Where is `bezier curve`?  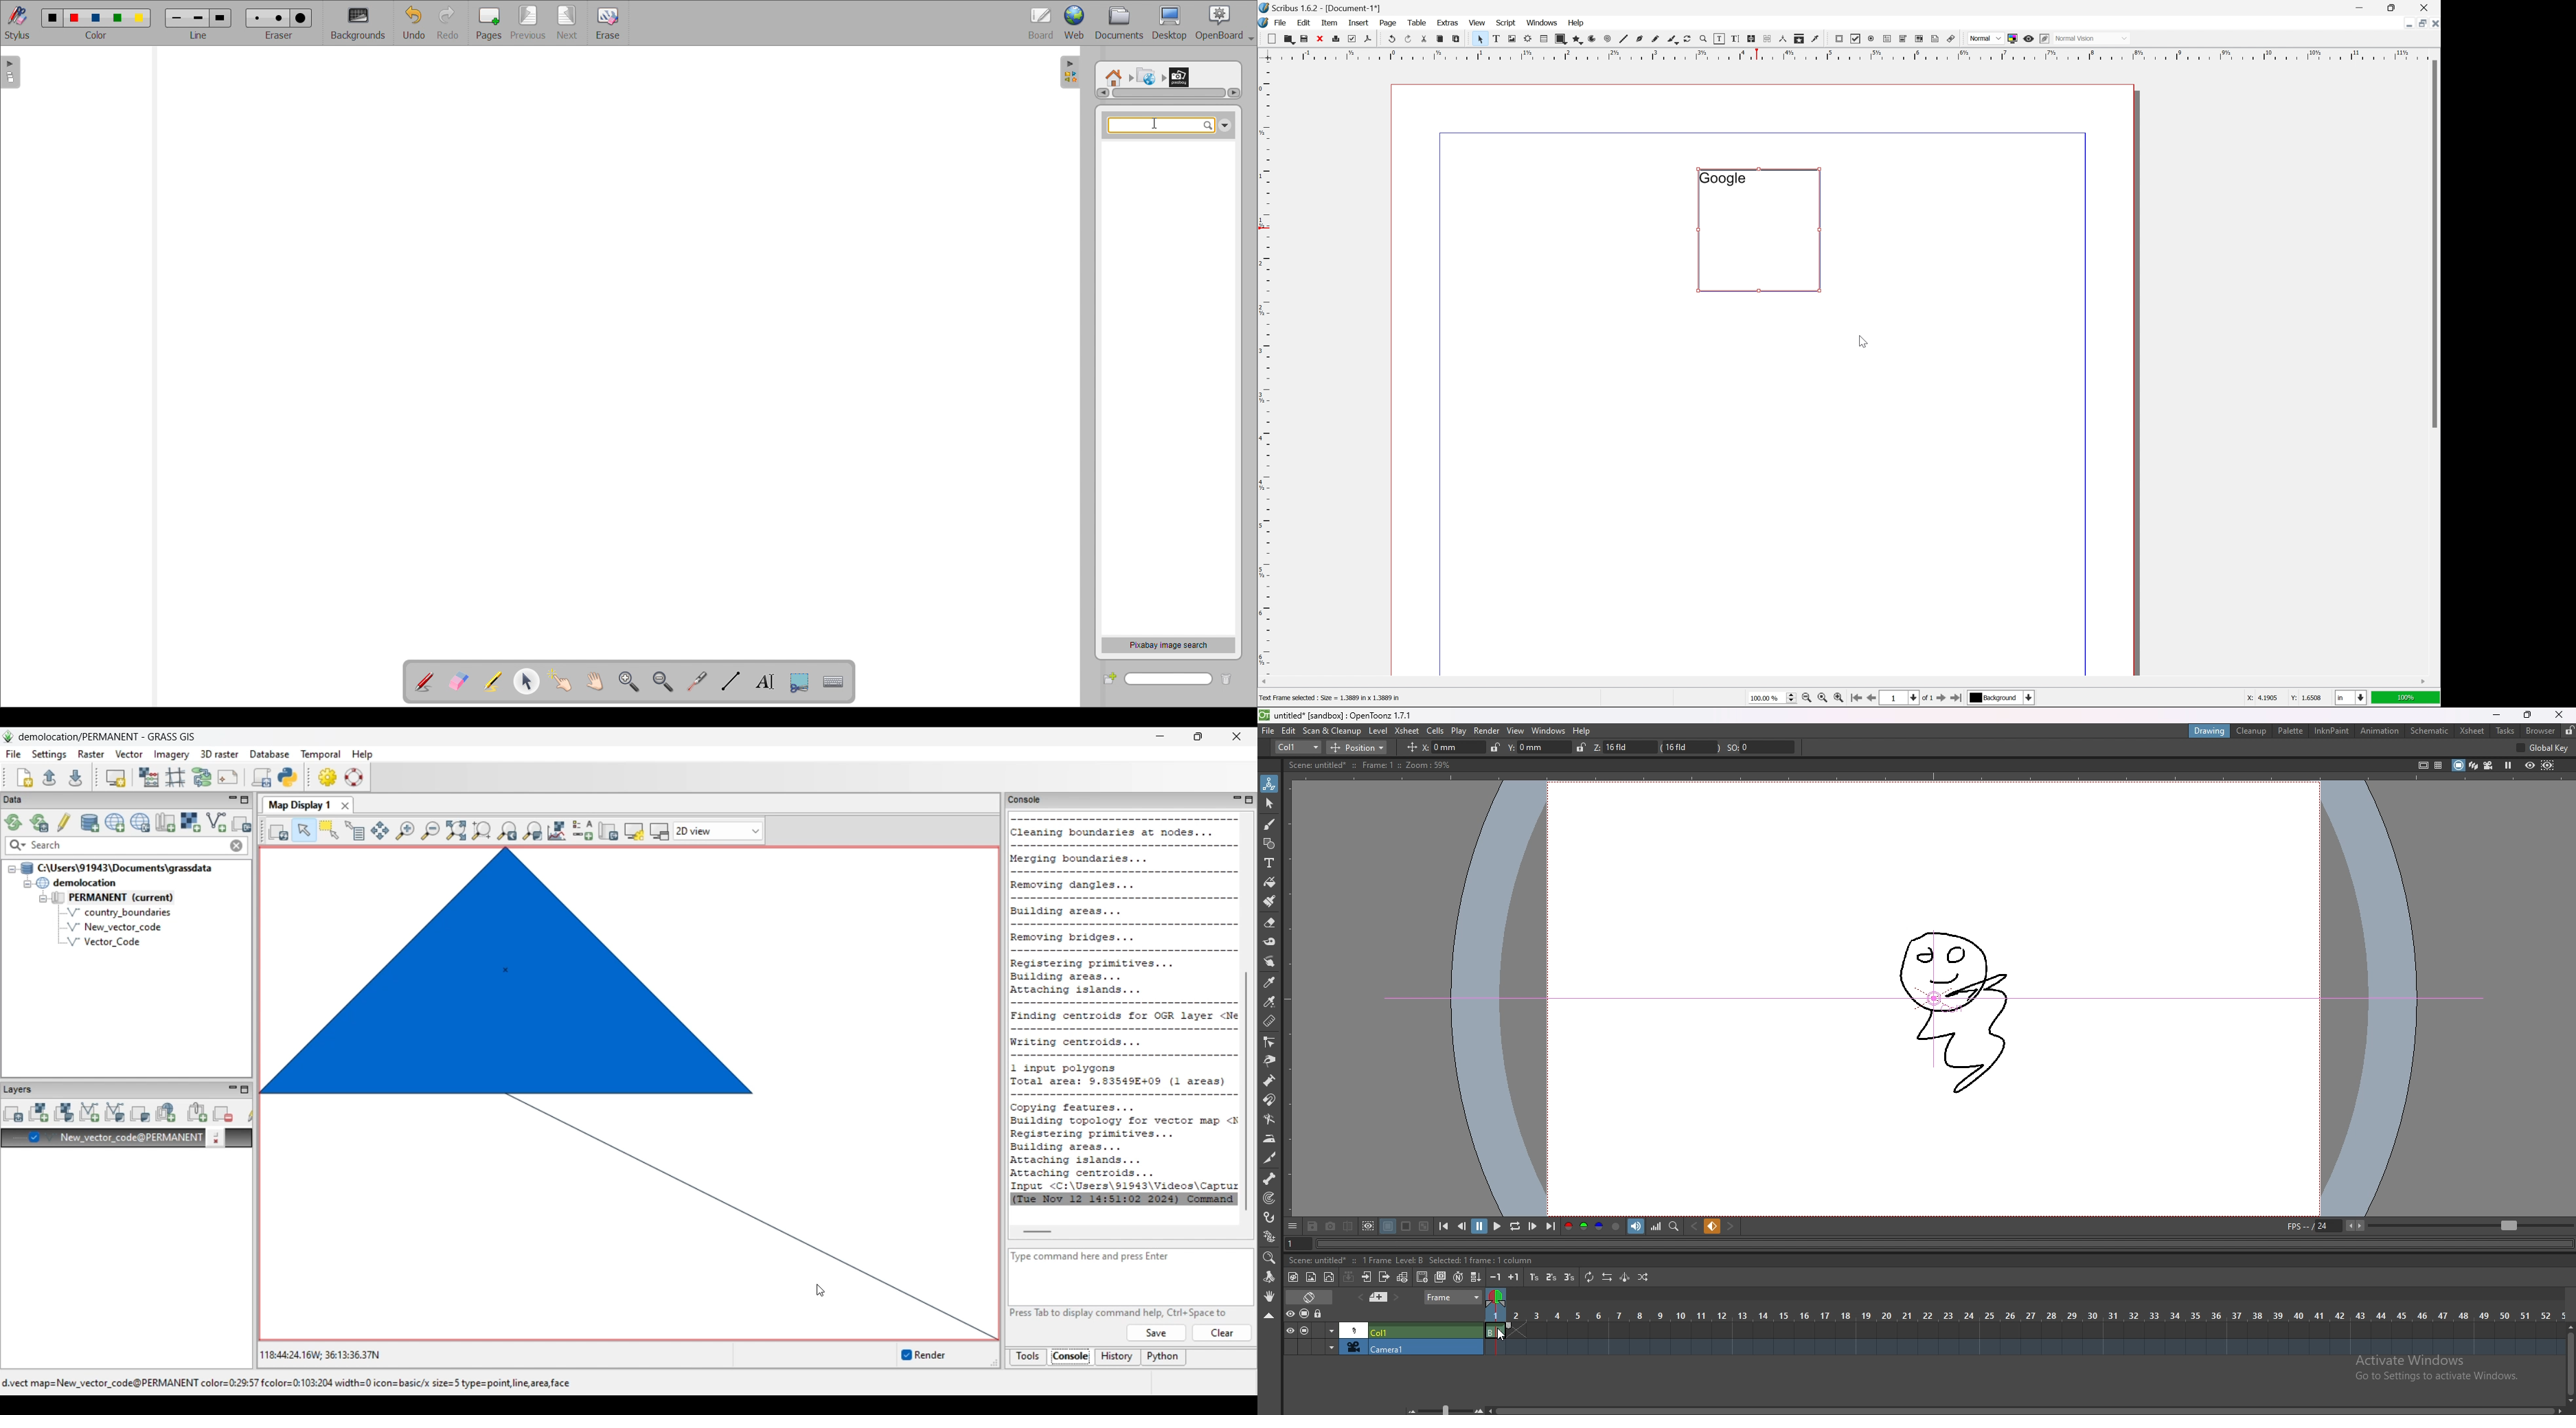 bezier curve is located at coordinates (1639, 39).